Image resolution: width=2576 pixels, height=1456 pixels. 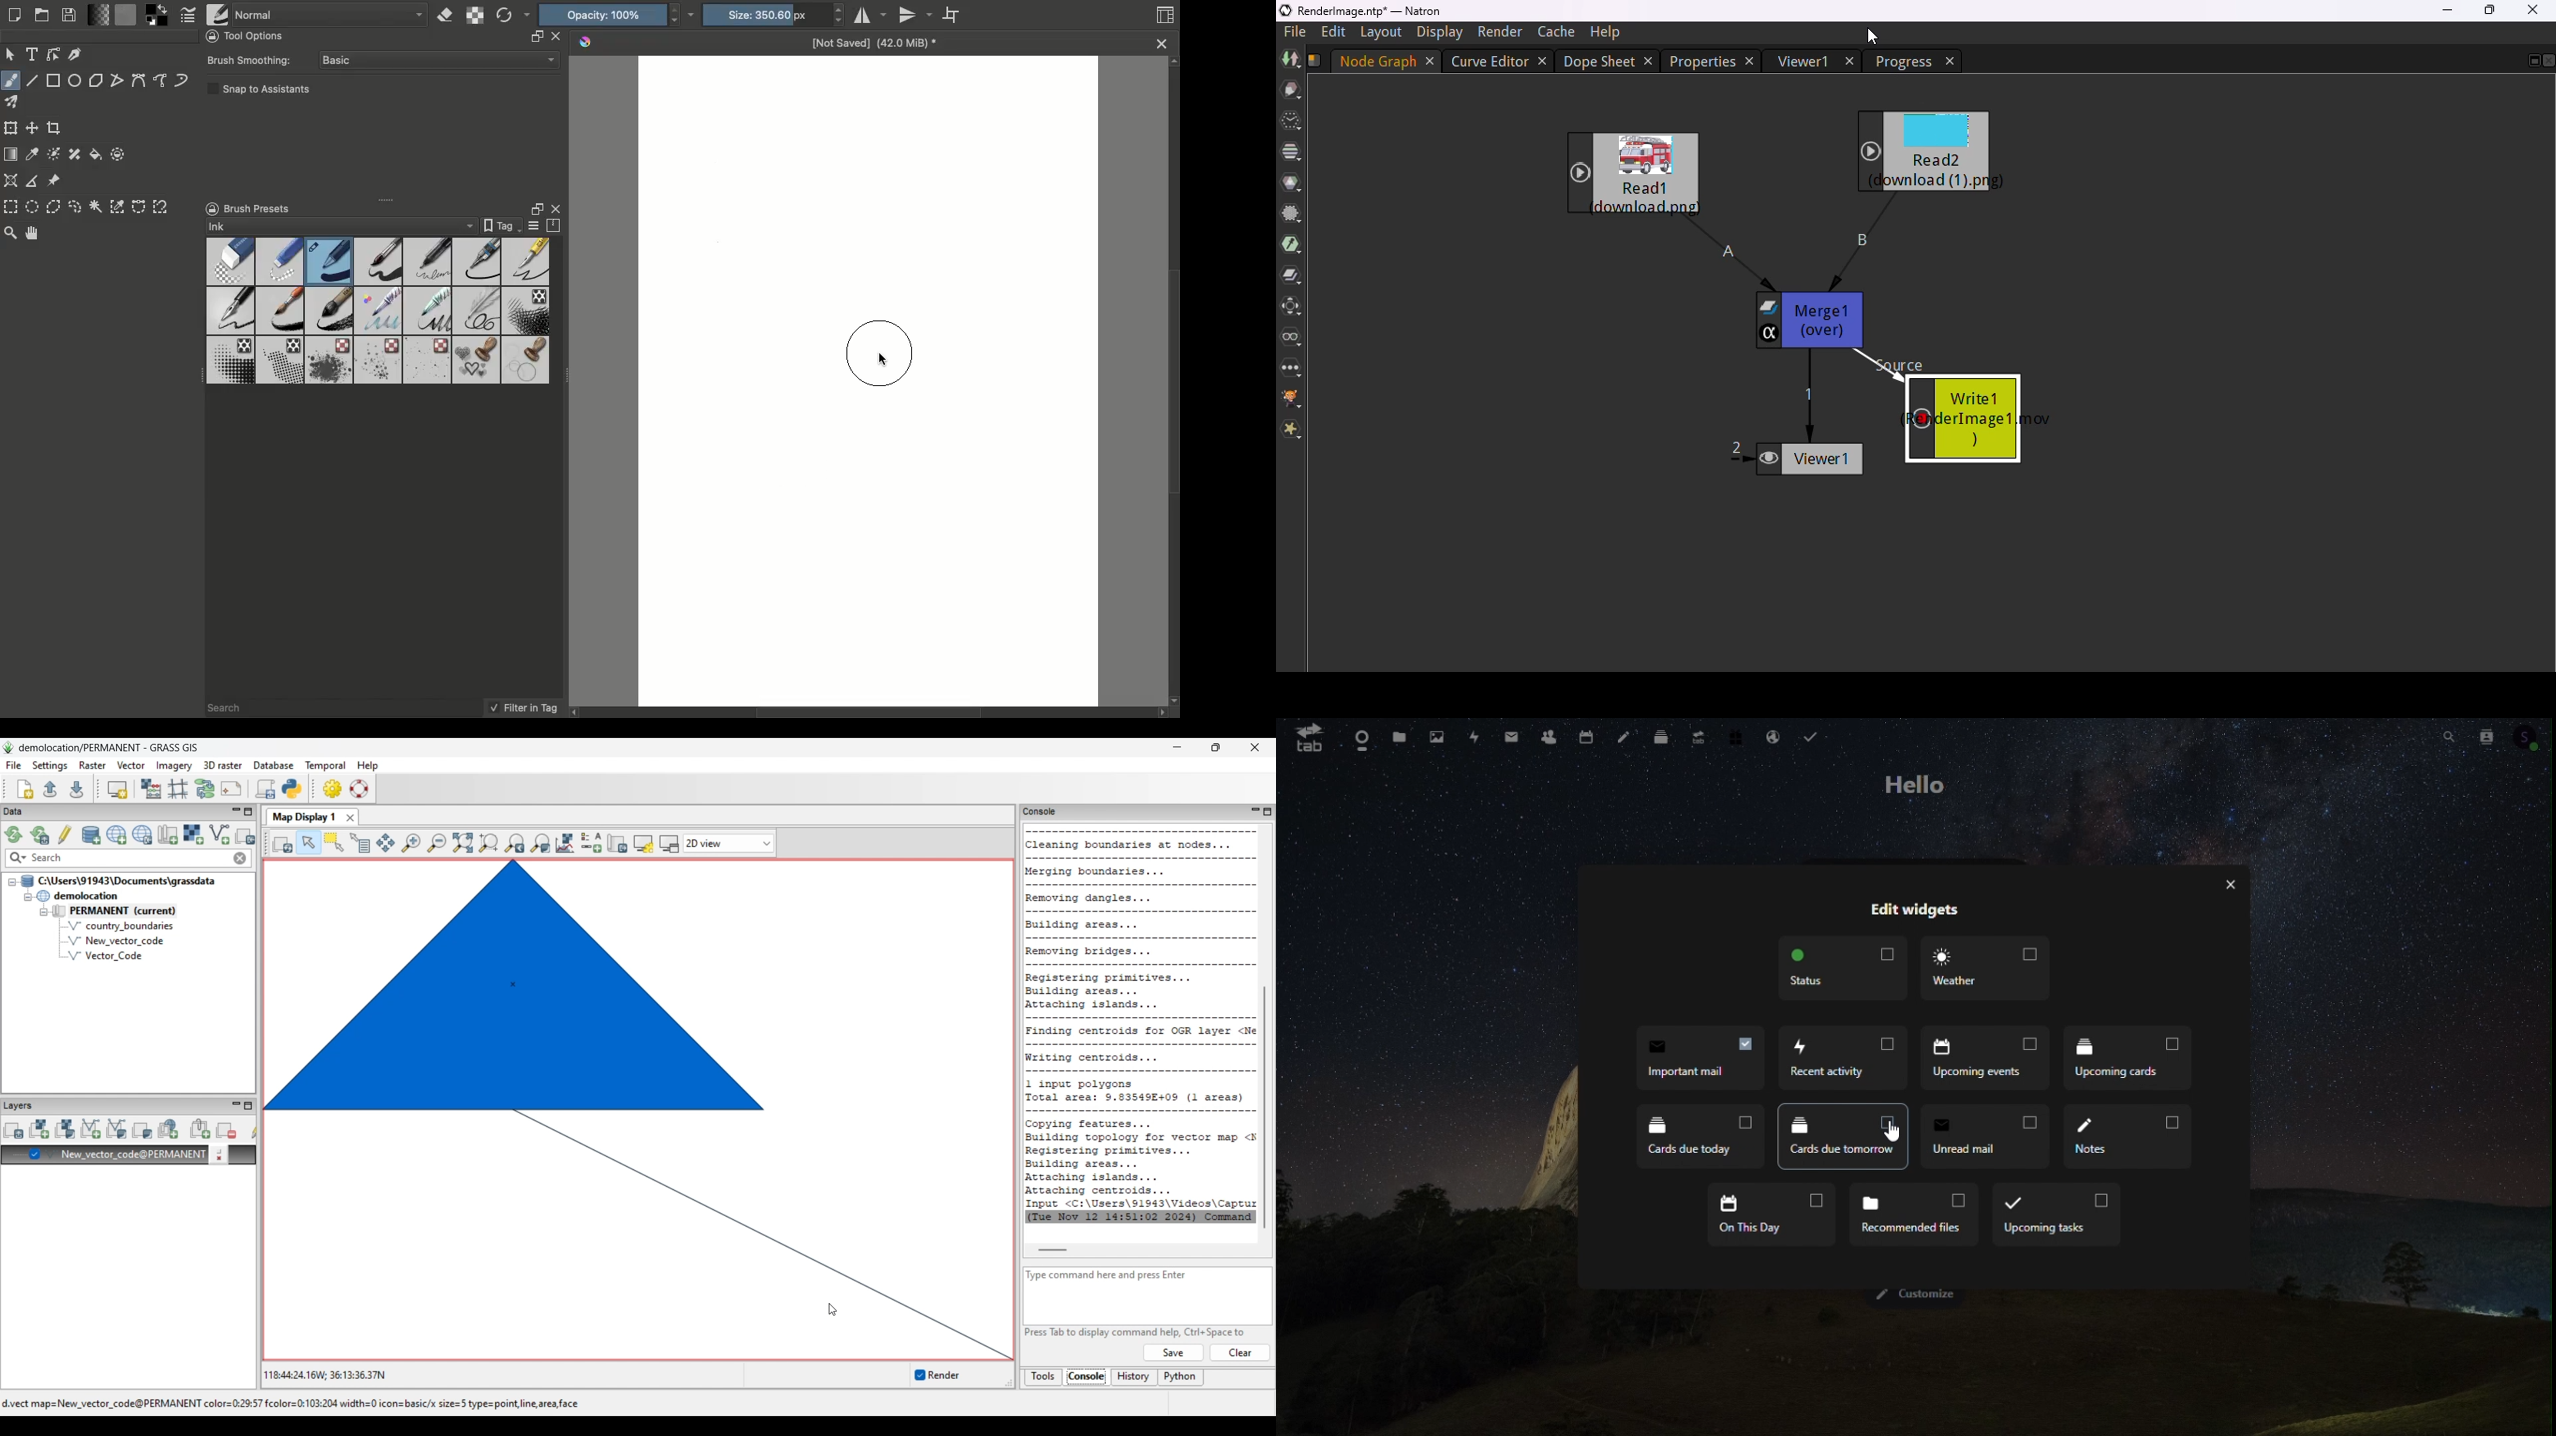 I want to click on files, so click(x=1399, y=735).